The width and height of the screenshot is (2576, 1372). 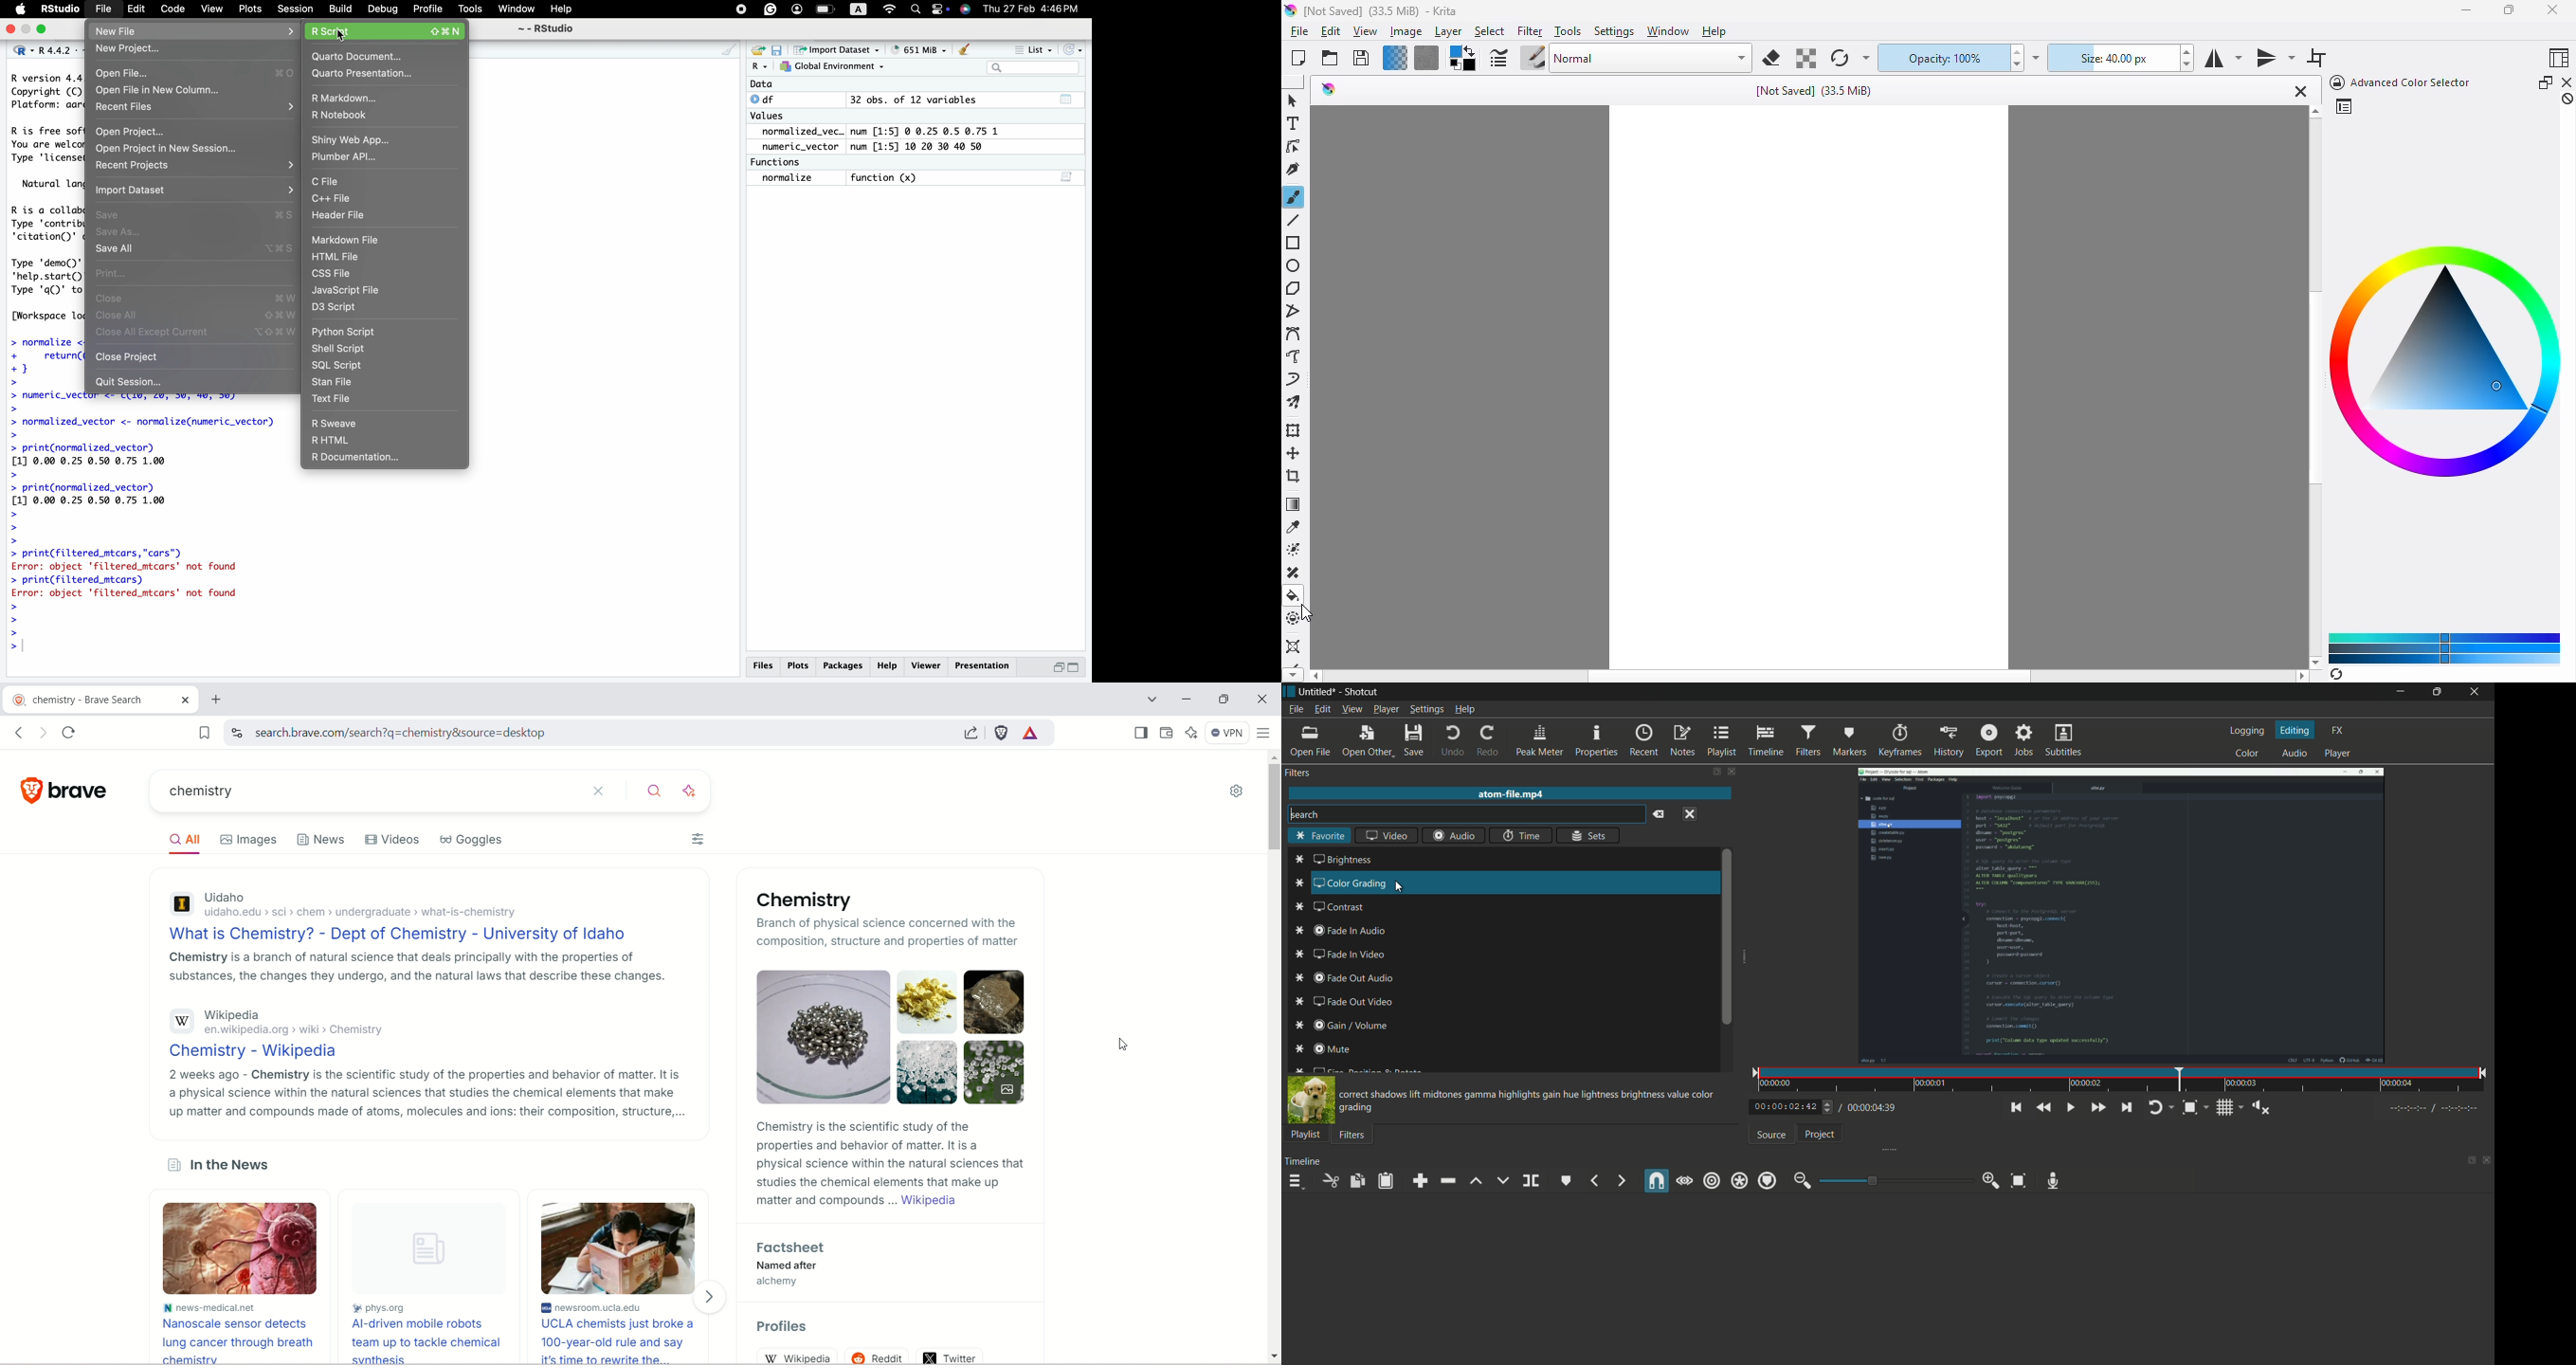 What do you see at coordinates (1388, 1180) in the screenshot?
I see `paste` at bounding box center [1388, 1180].